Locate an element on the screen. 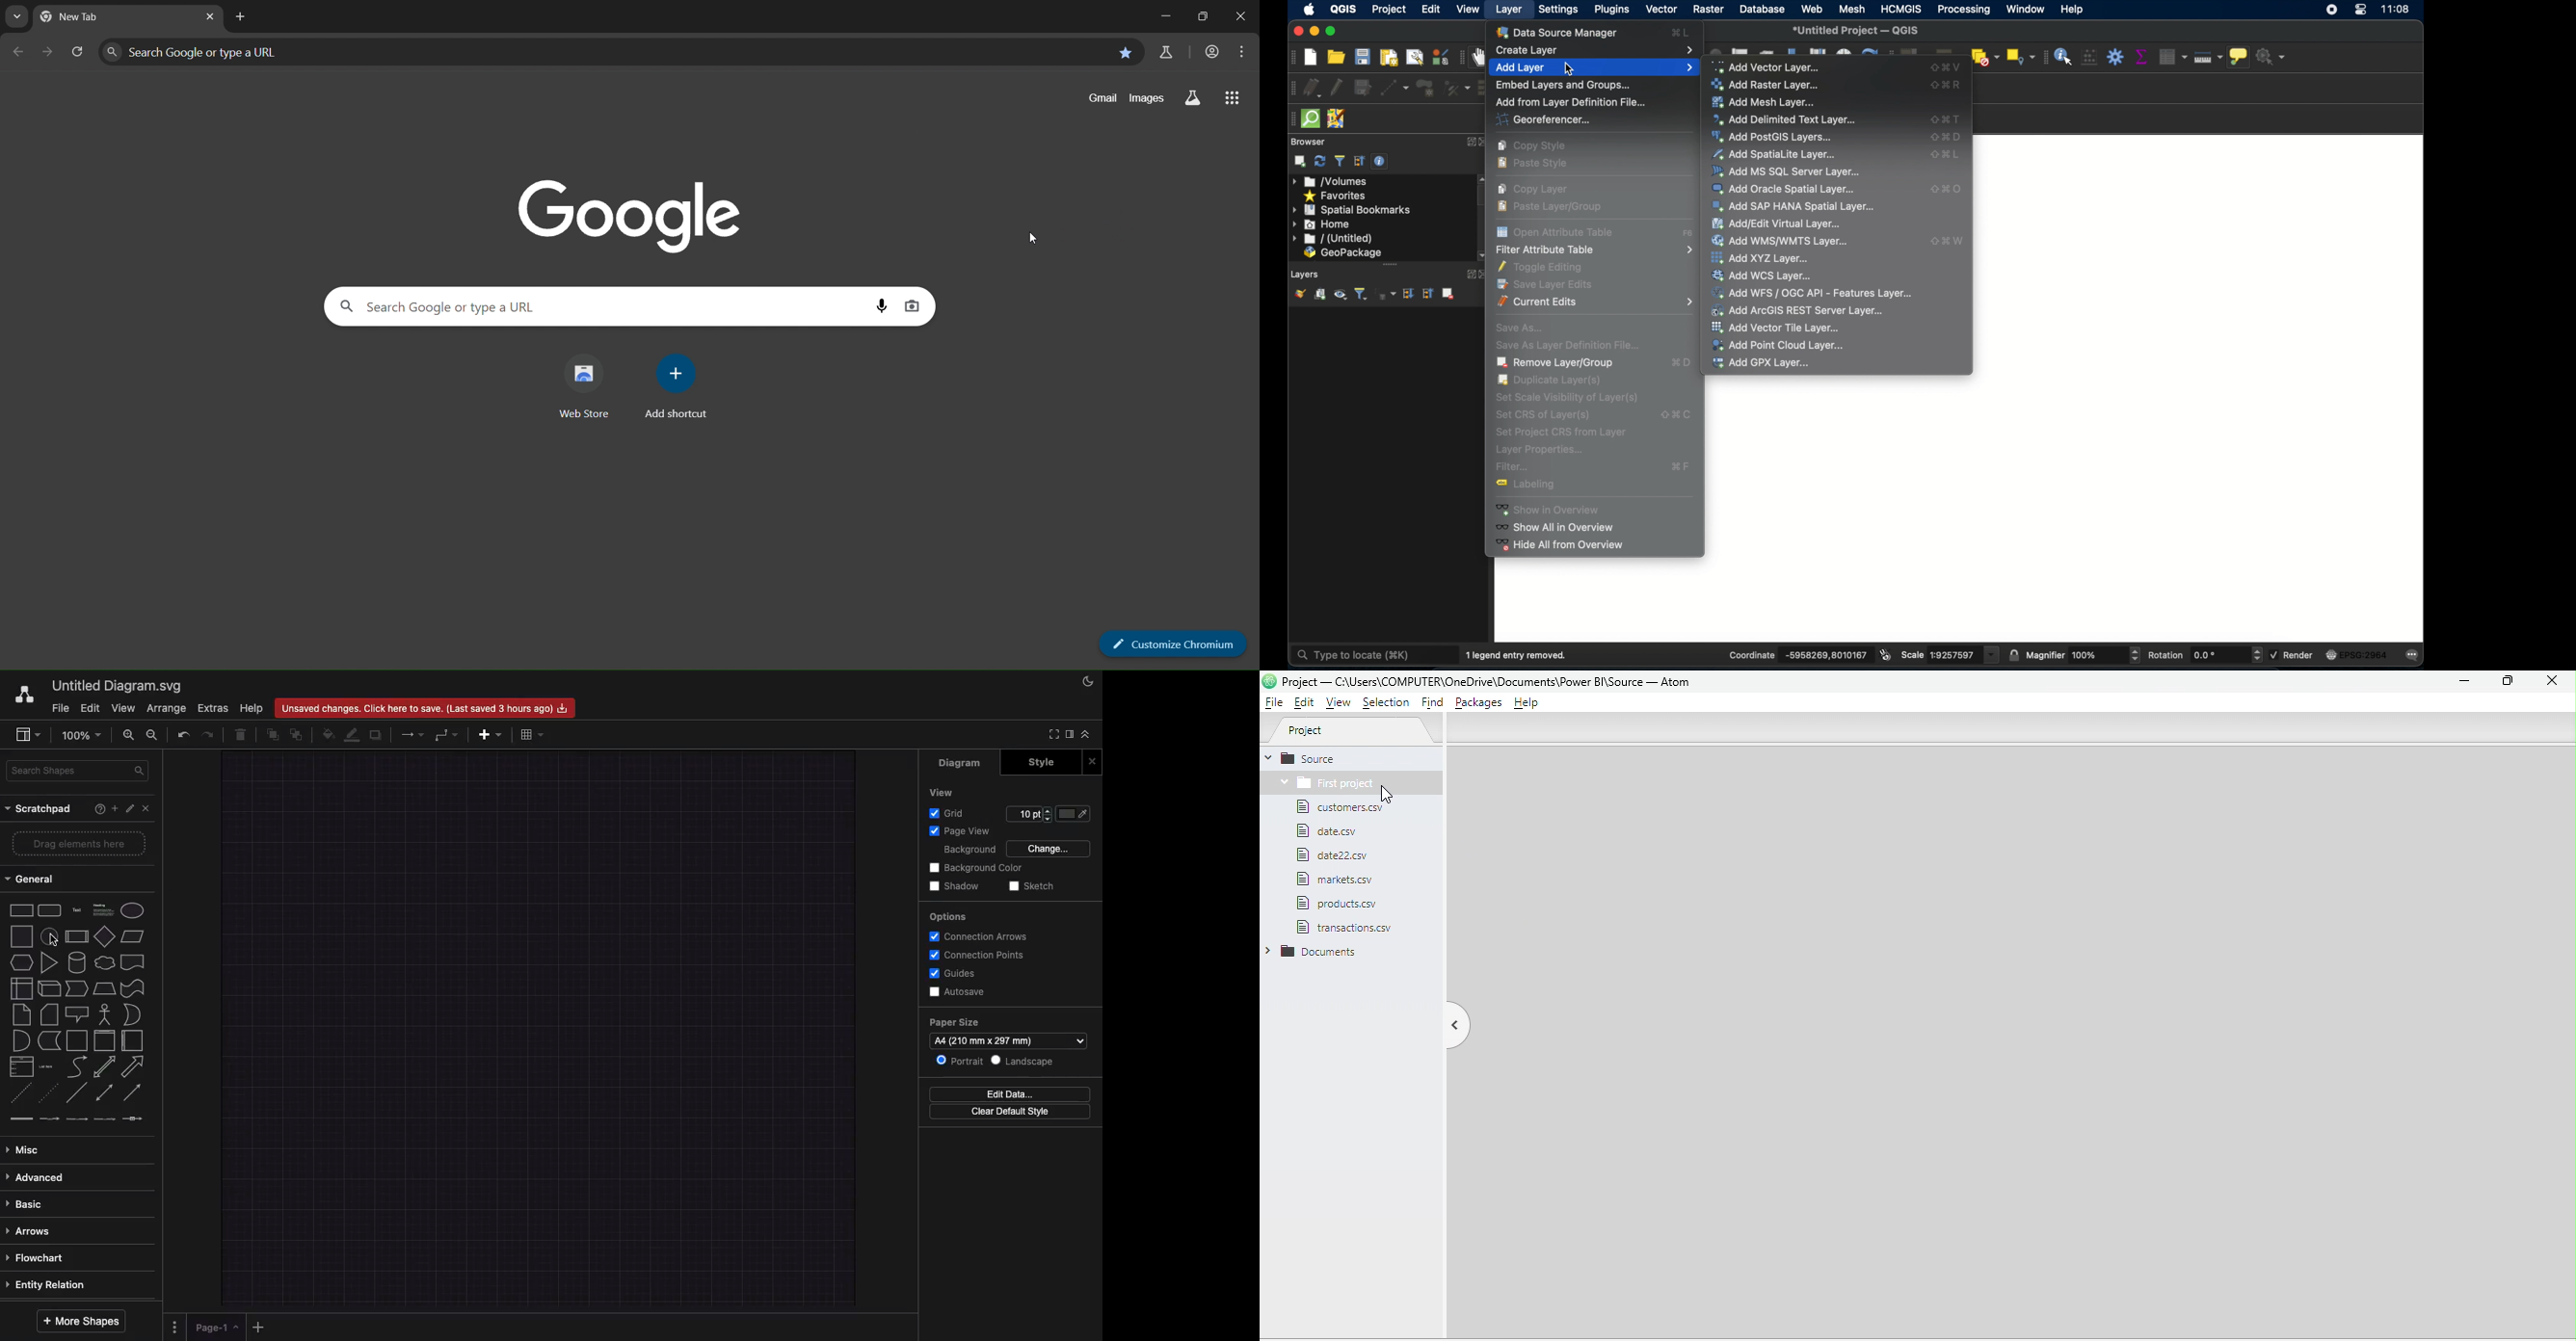 This screenshot has width=2576, height=1344. File is located at coordinates (1346, 807).